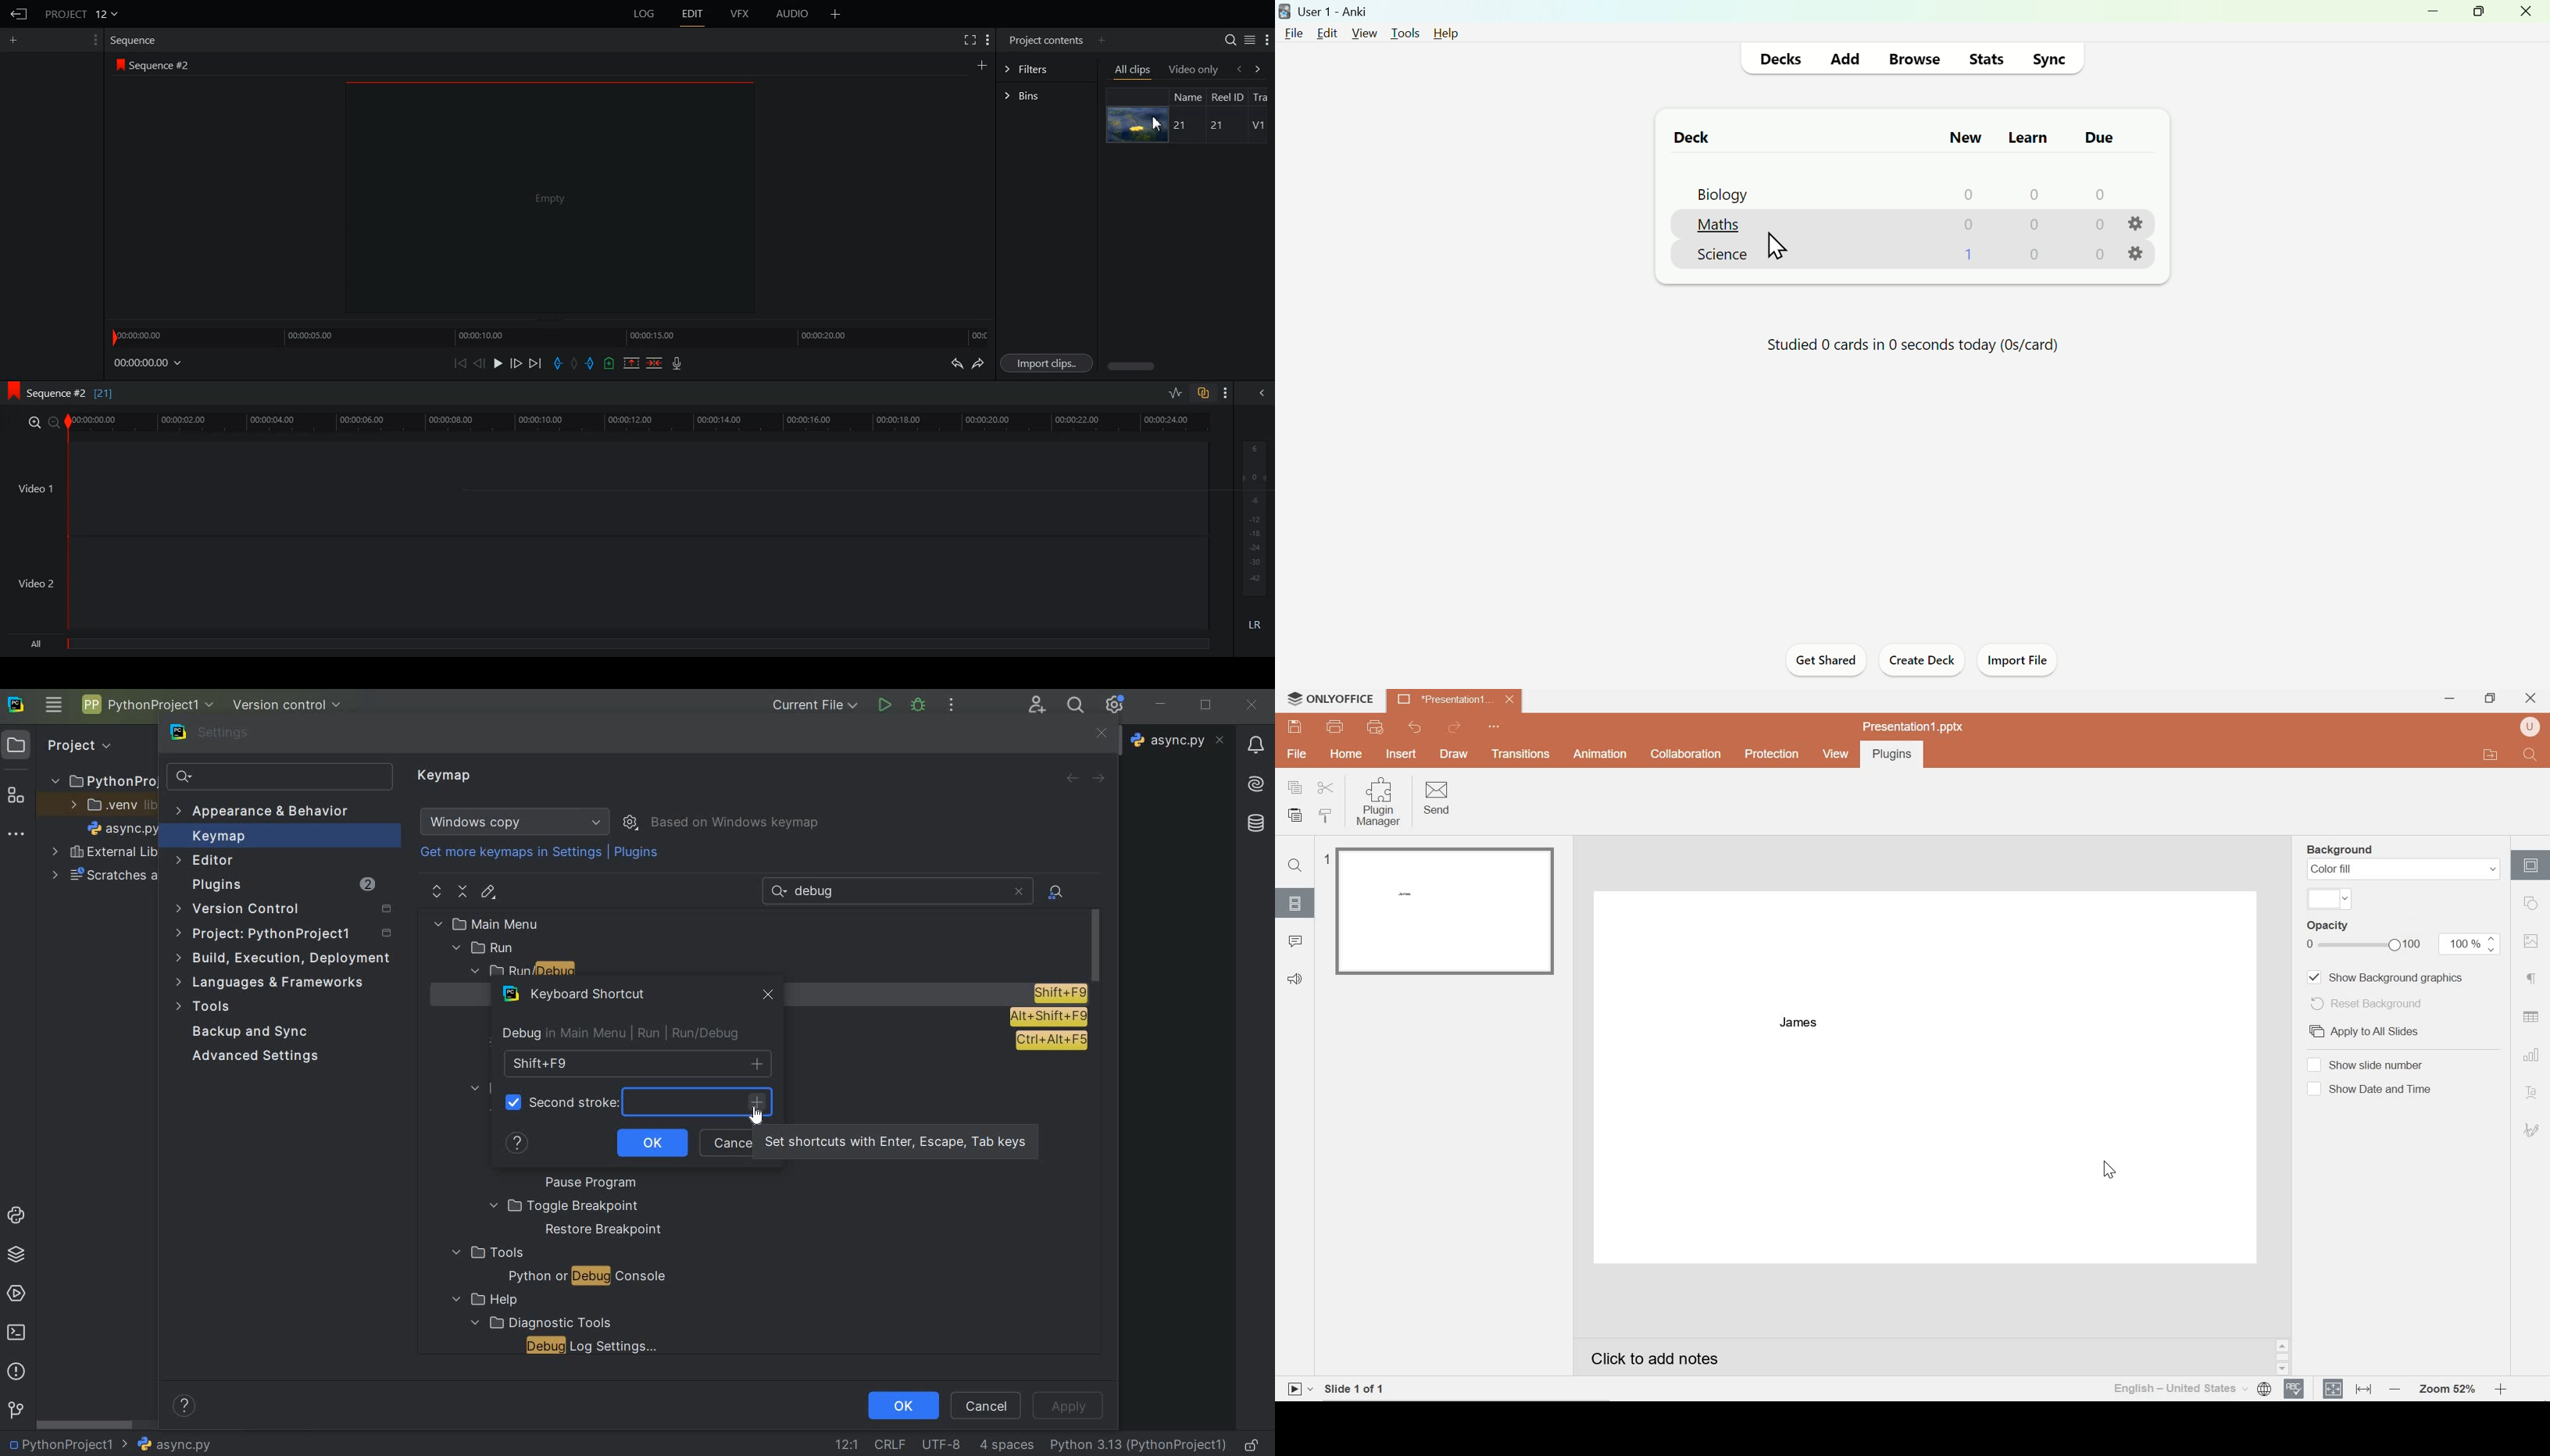  What do you see at coordinates (486, 1253) in the screenshot?
I see `tools` at bounding box center [486, 1253].